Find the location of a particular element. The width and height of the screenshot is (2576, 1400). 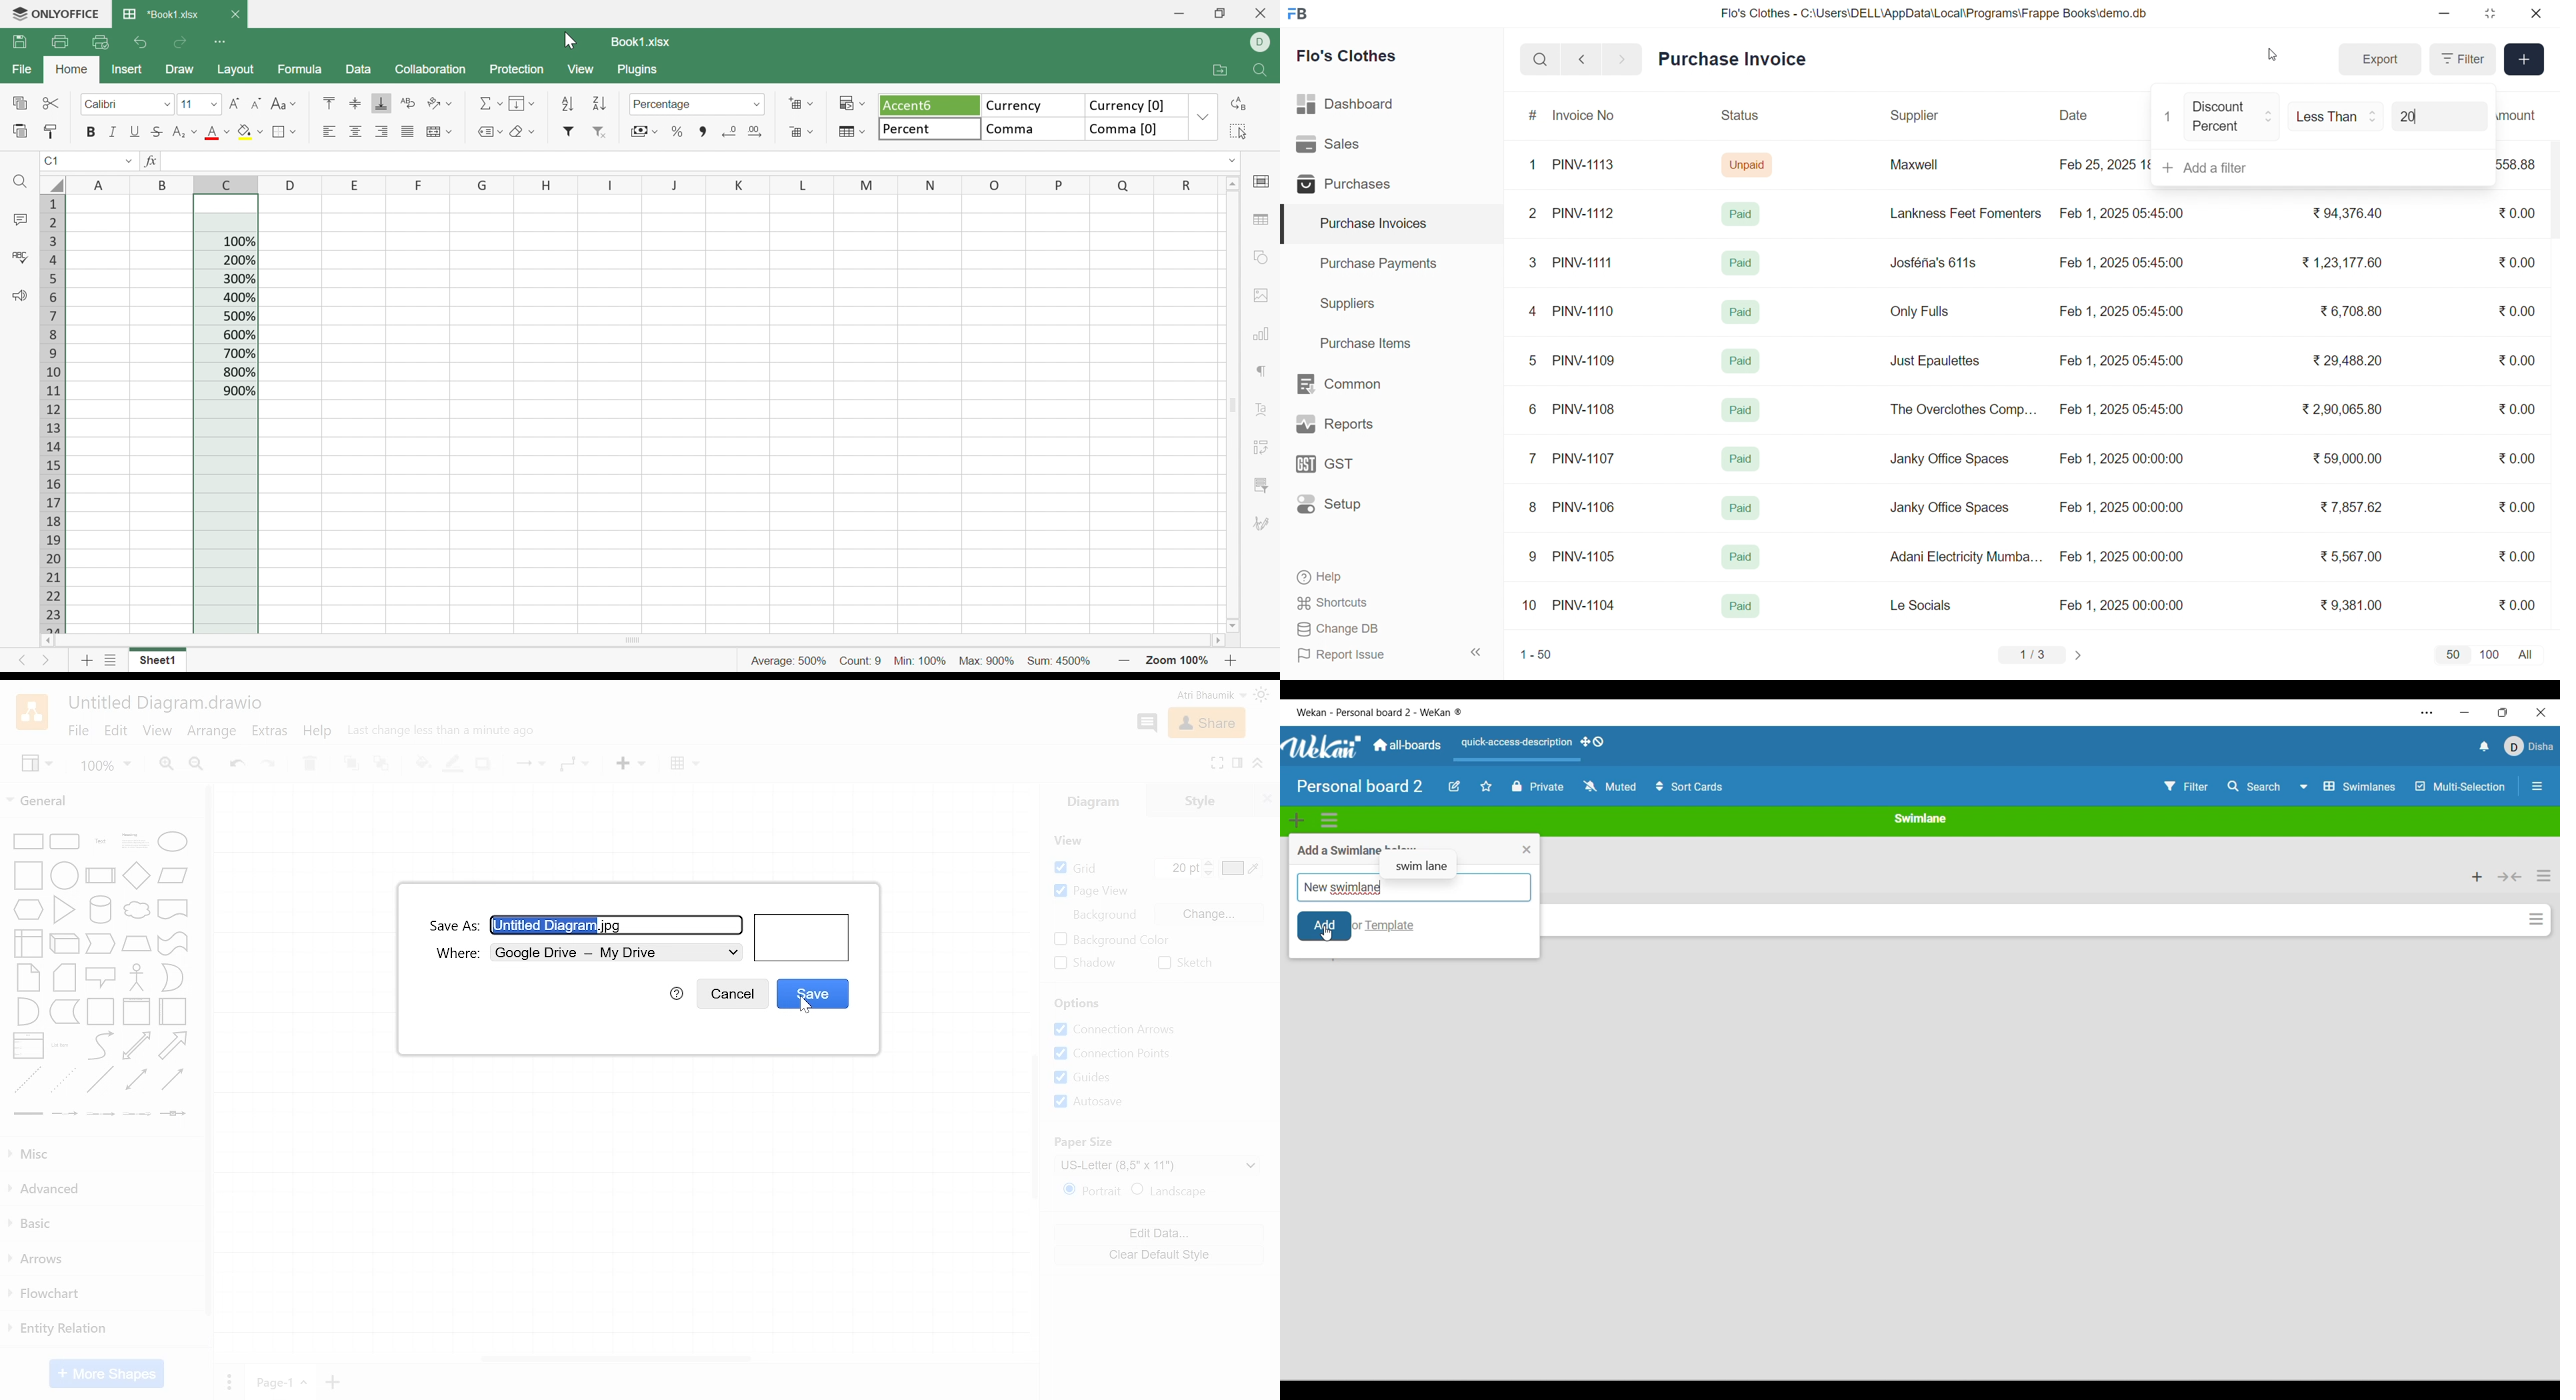

Drop Down is located at coordinates (755, 104).